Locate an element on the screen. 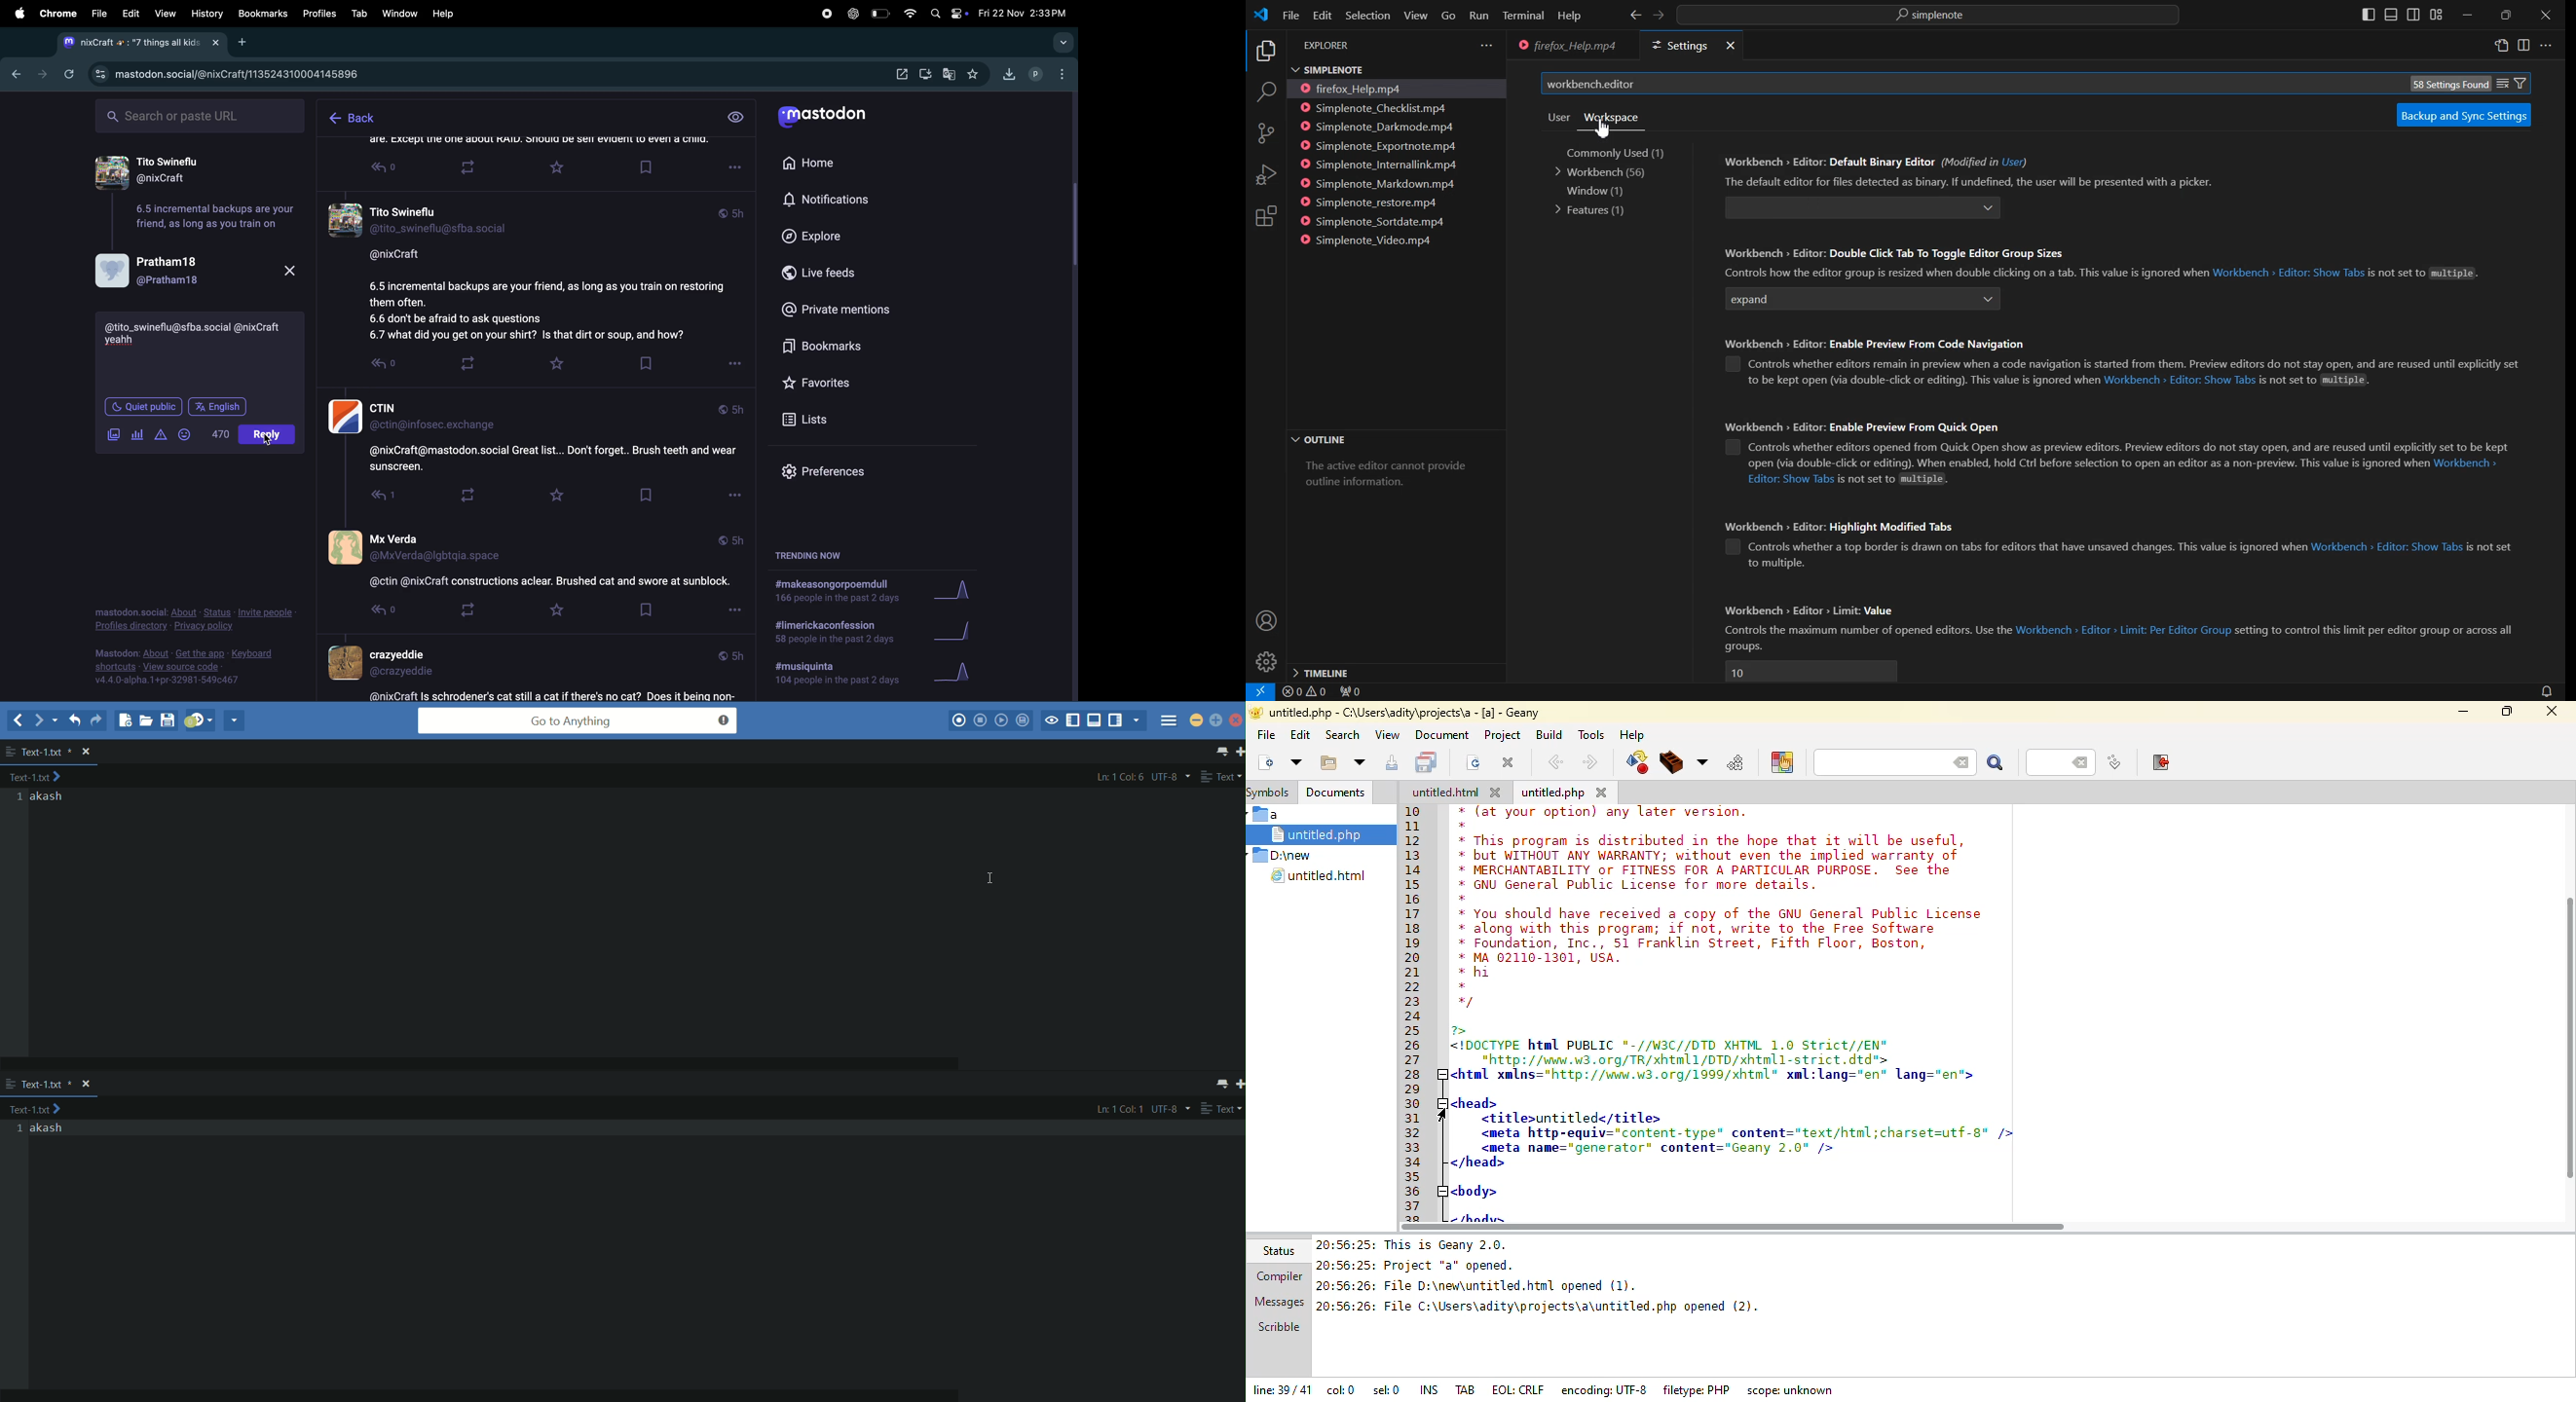 The image size is (2576, 1428). Explorer is located at coordinates (1265, 52).